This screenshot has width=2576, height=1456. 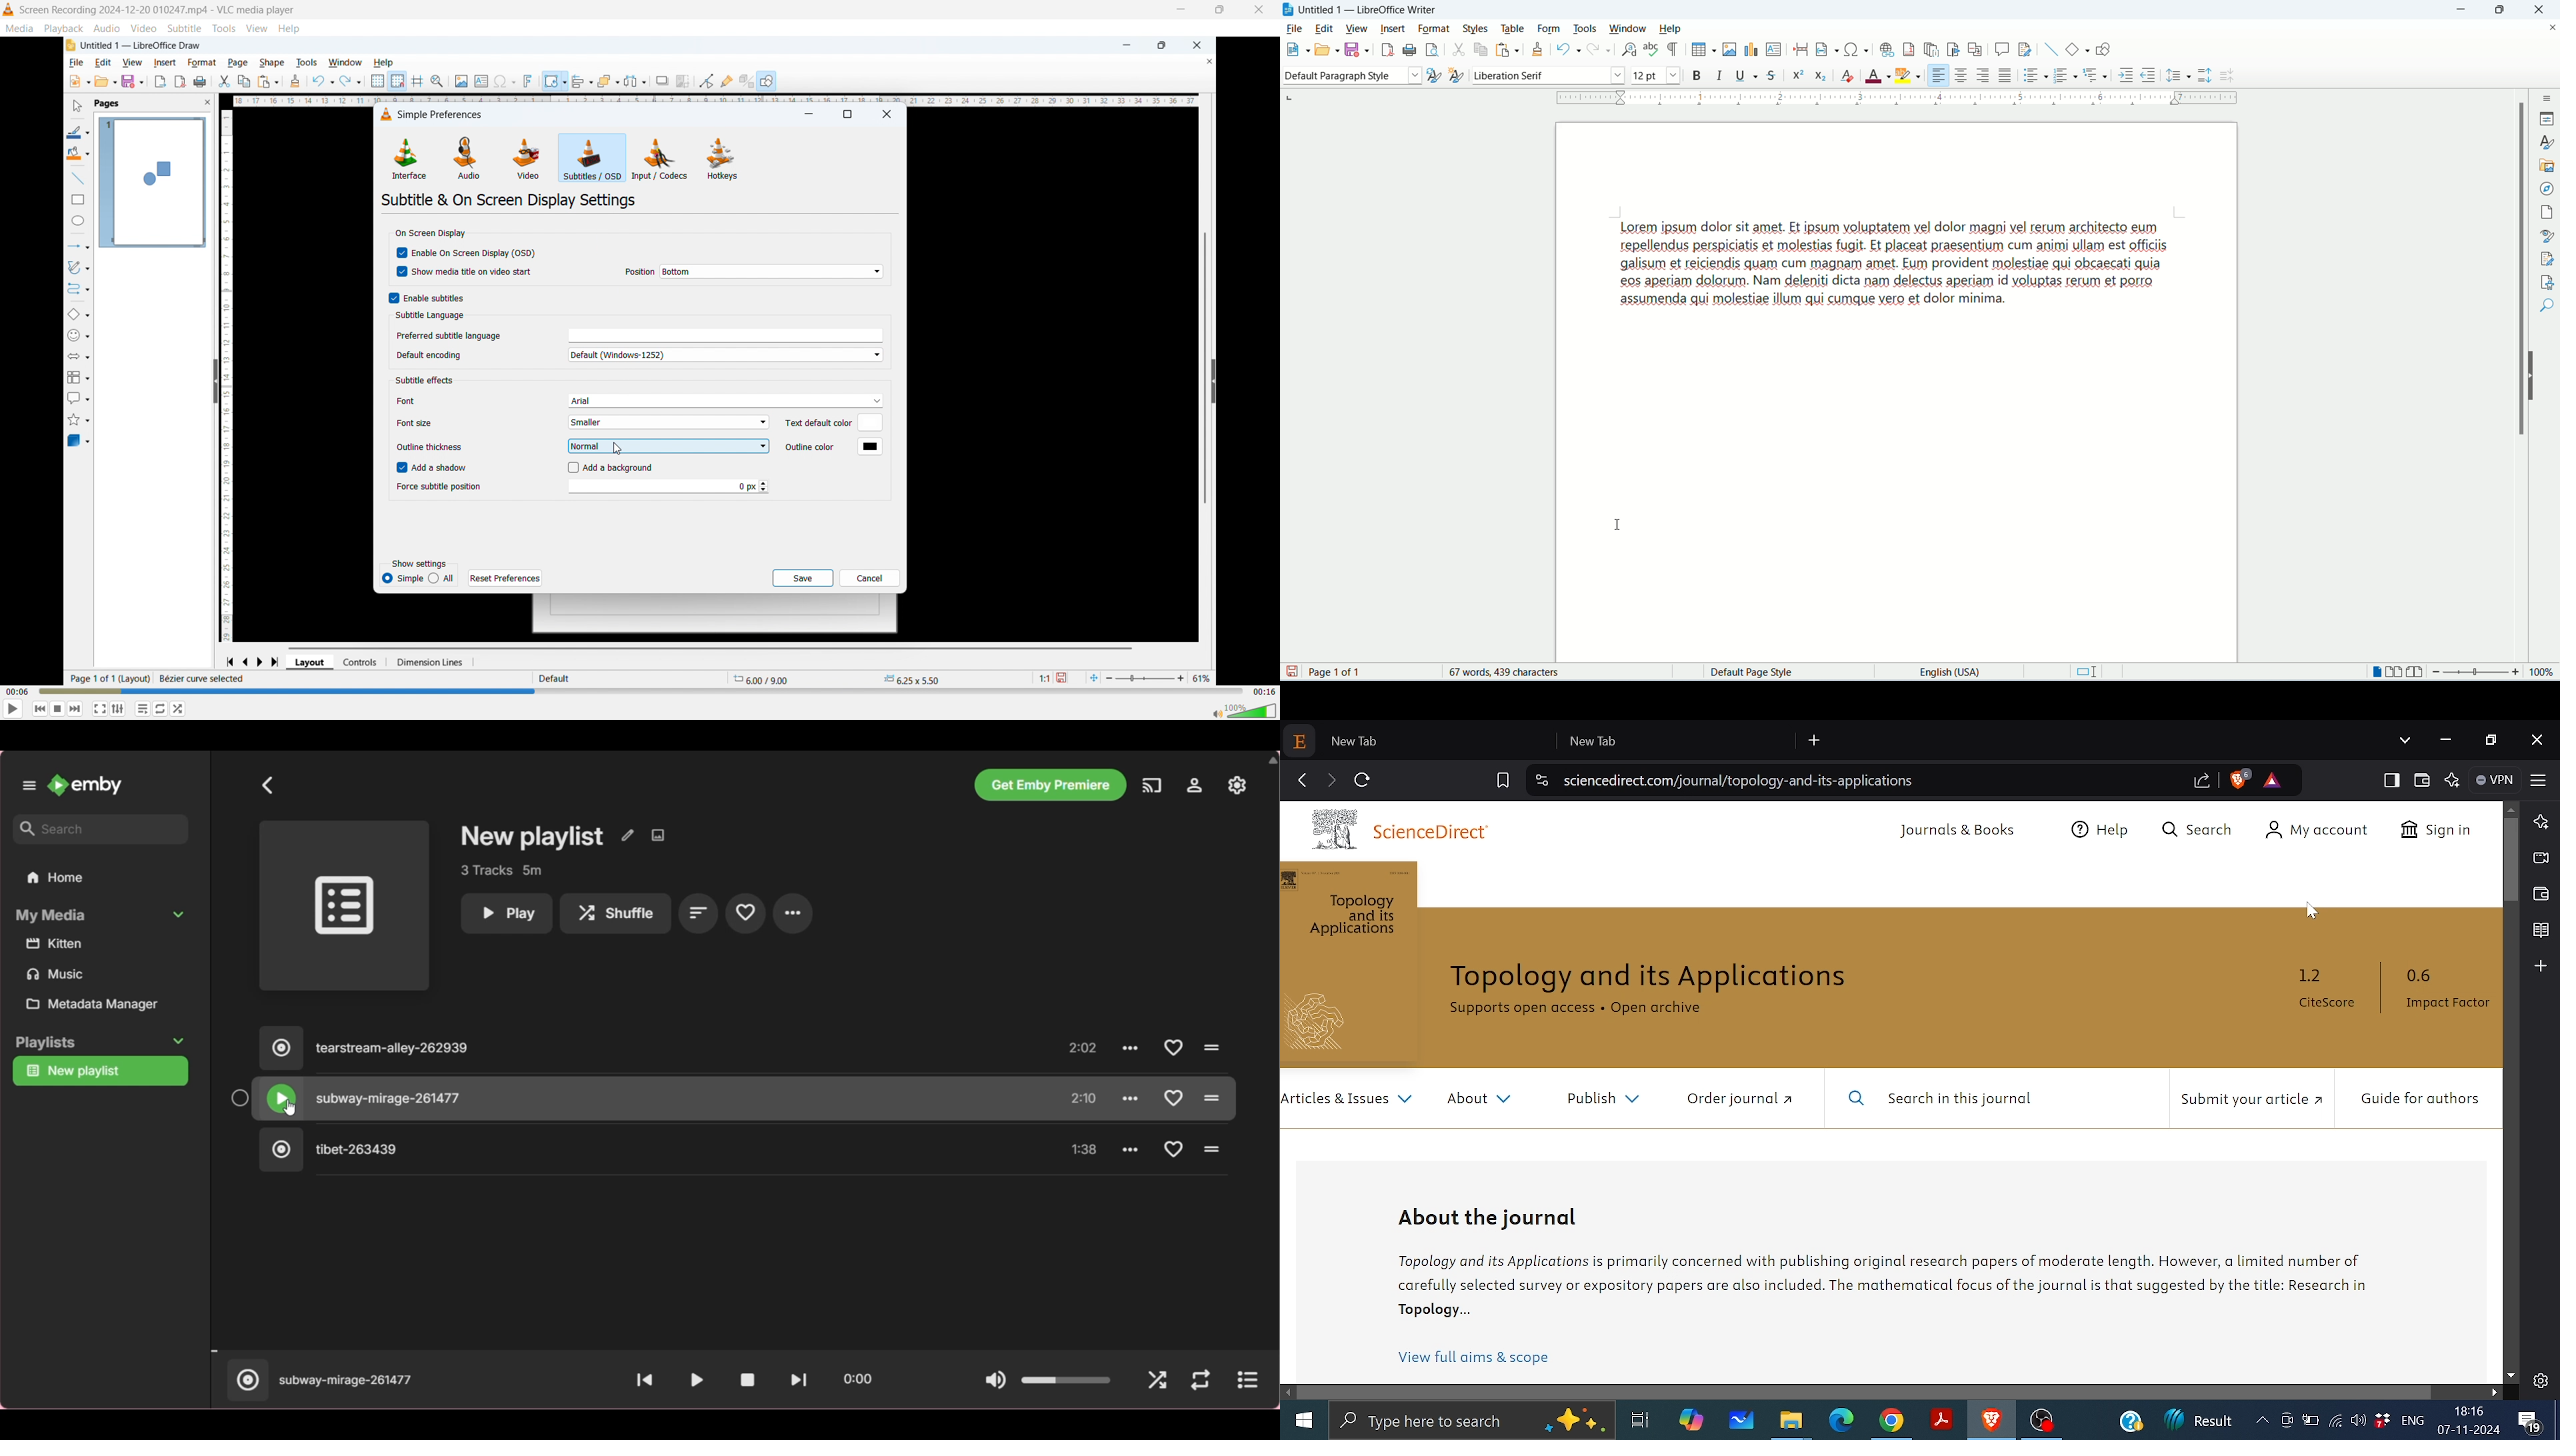 What do you see at coordinates (1628, 27) in the screenshot?
I see `window` at bounding box center [1628, 27].